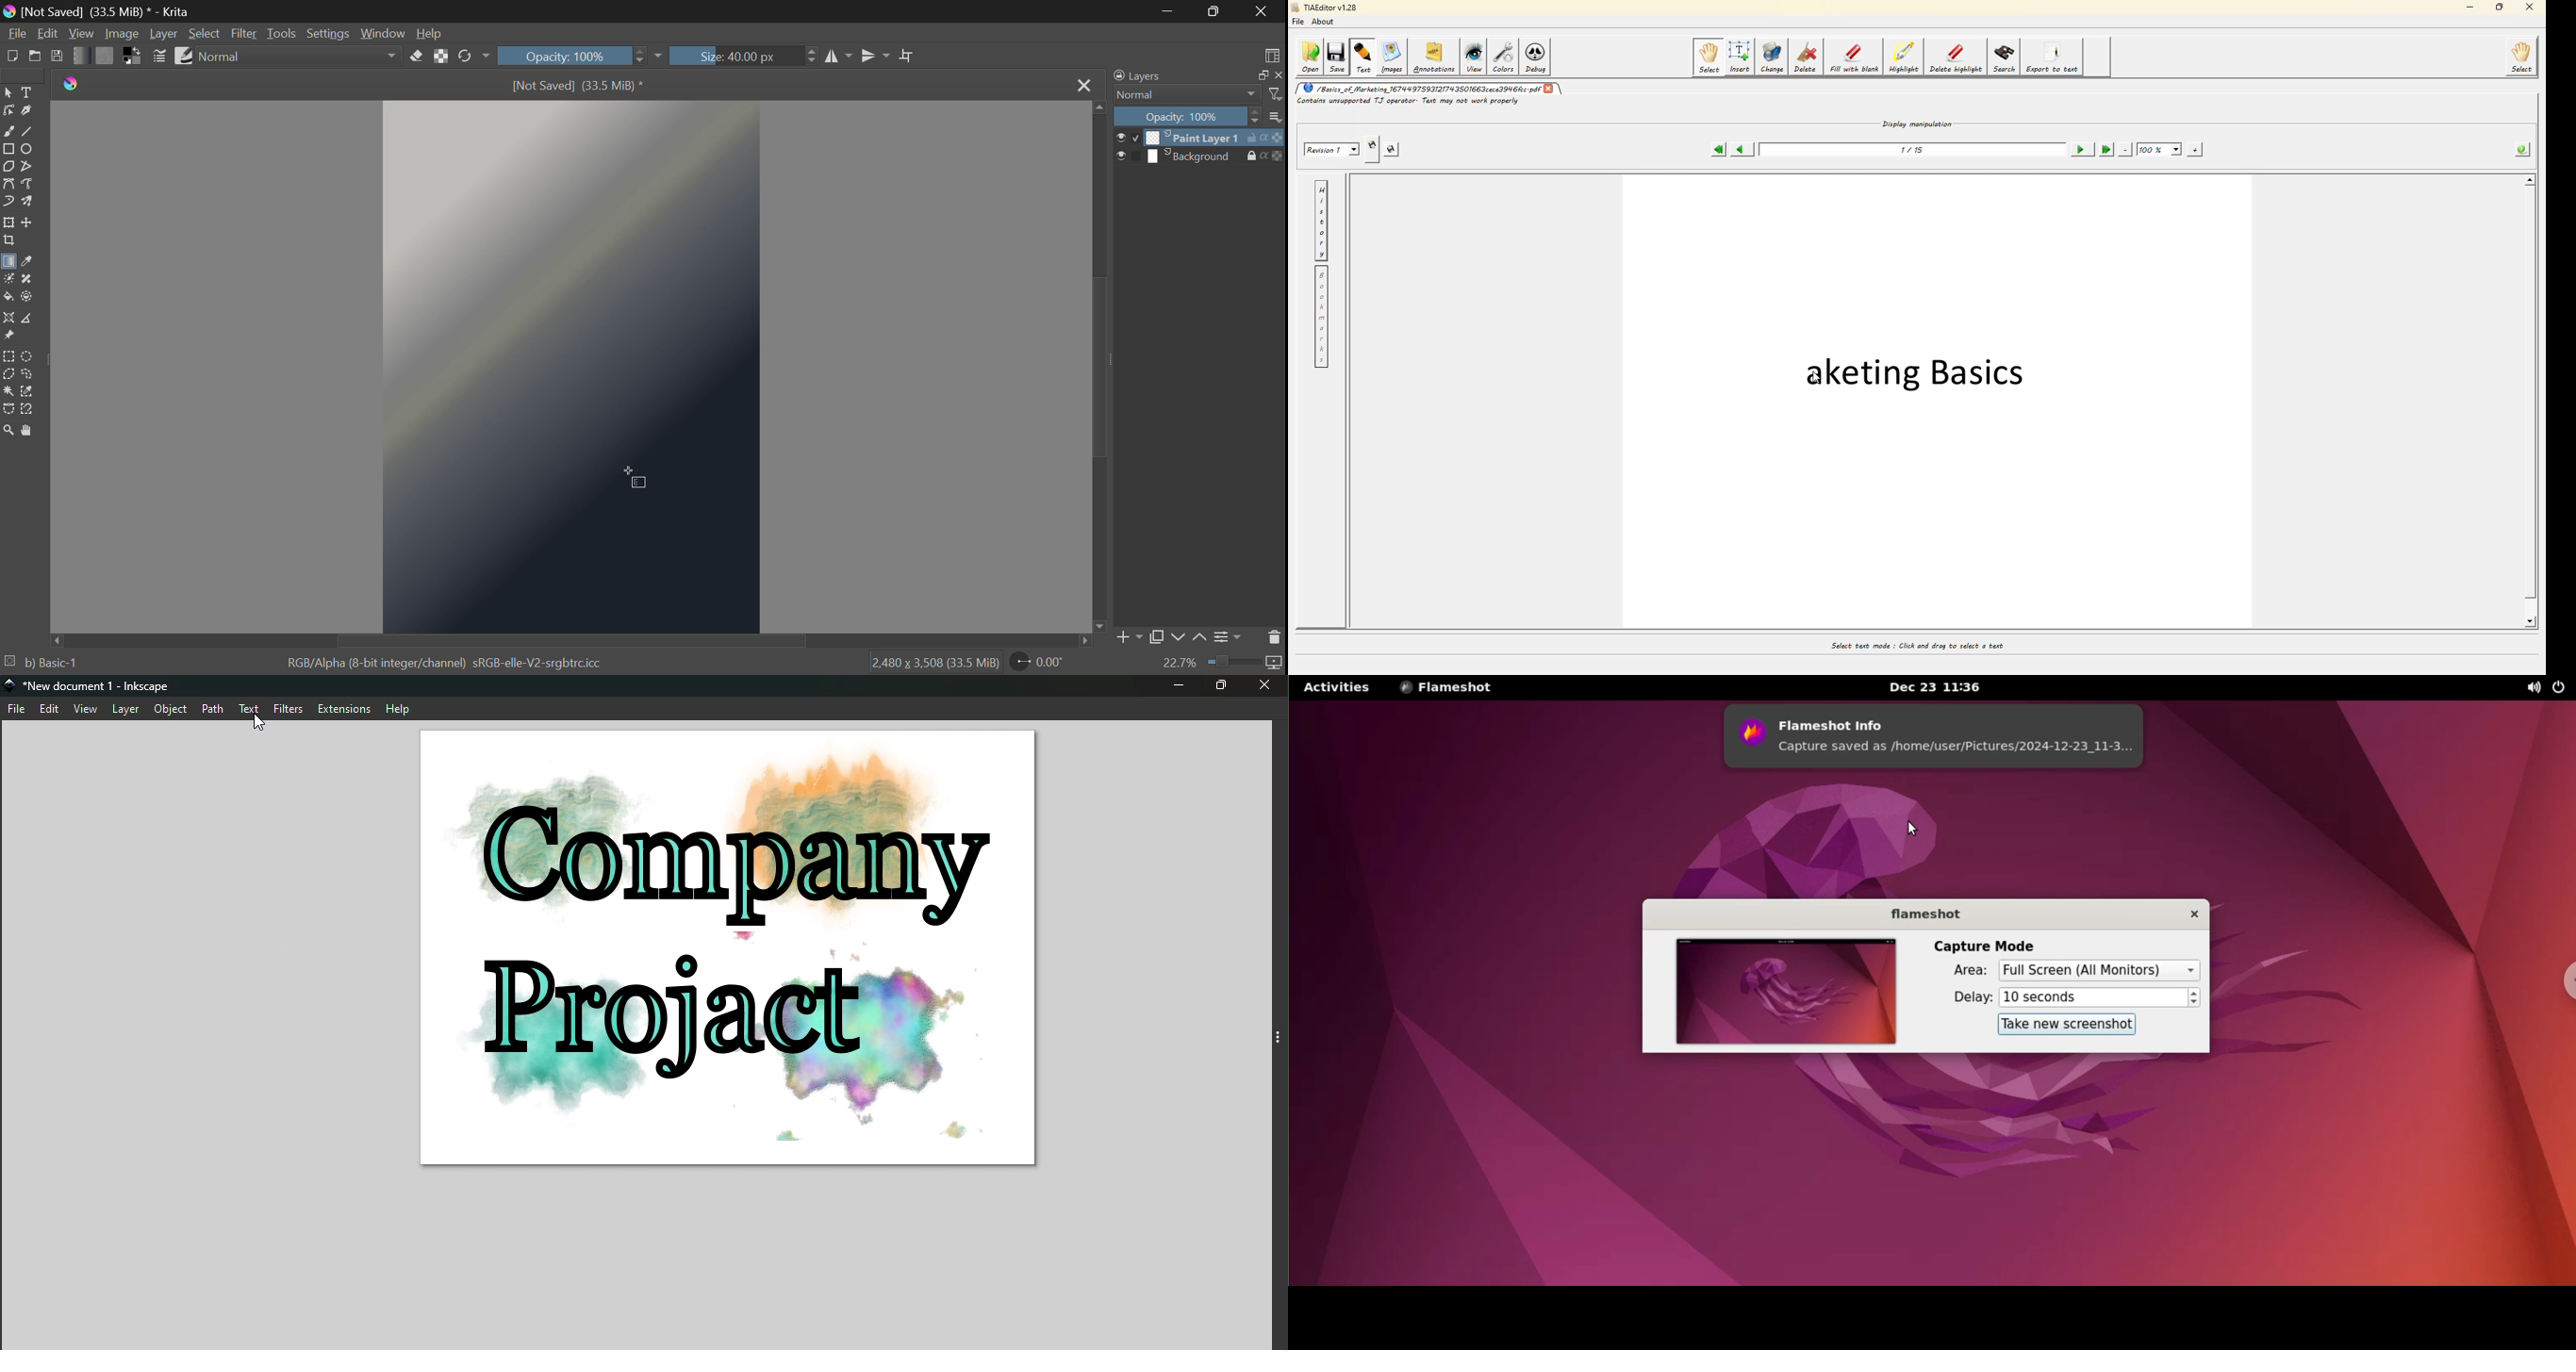 This screenshot has width=2576, height=1372. What do you see at coordinates (105, 56) in the screenshot?
I see `Pattern` at bounding box center [105, 56].